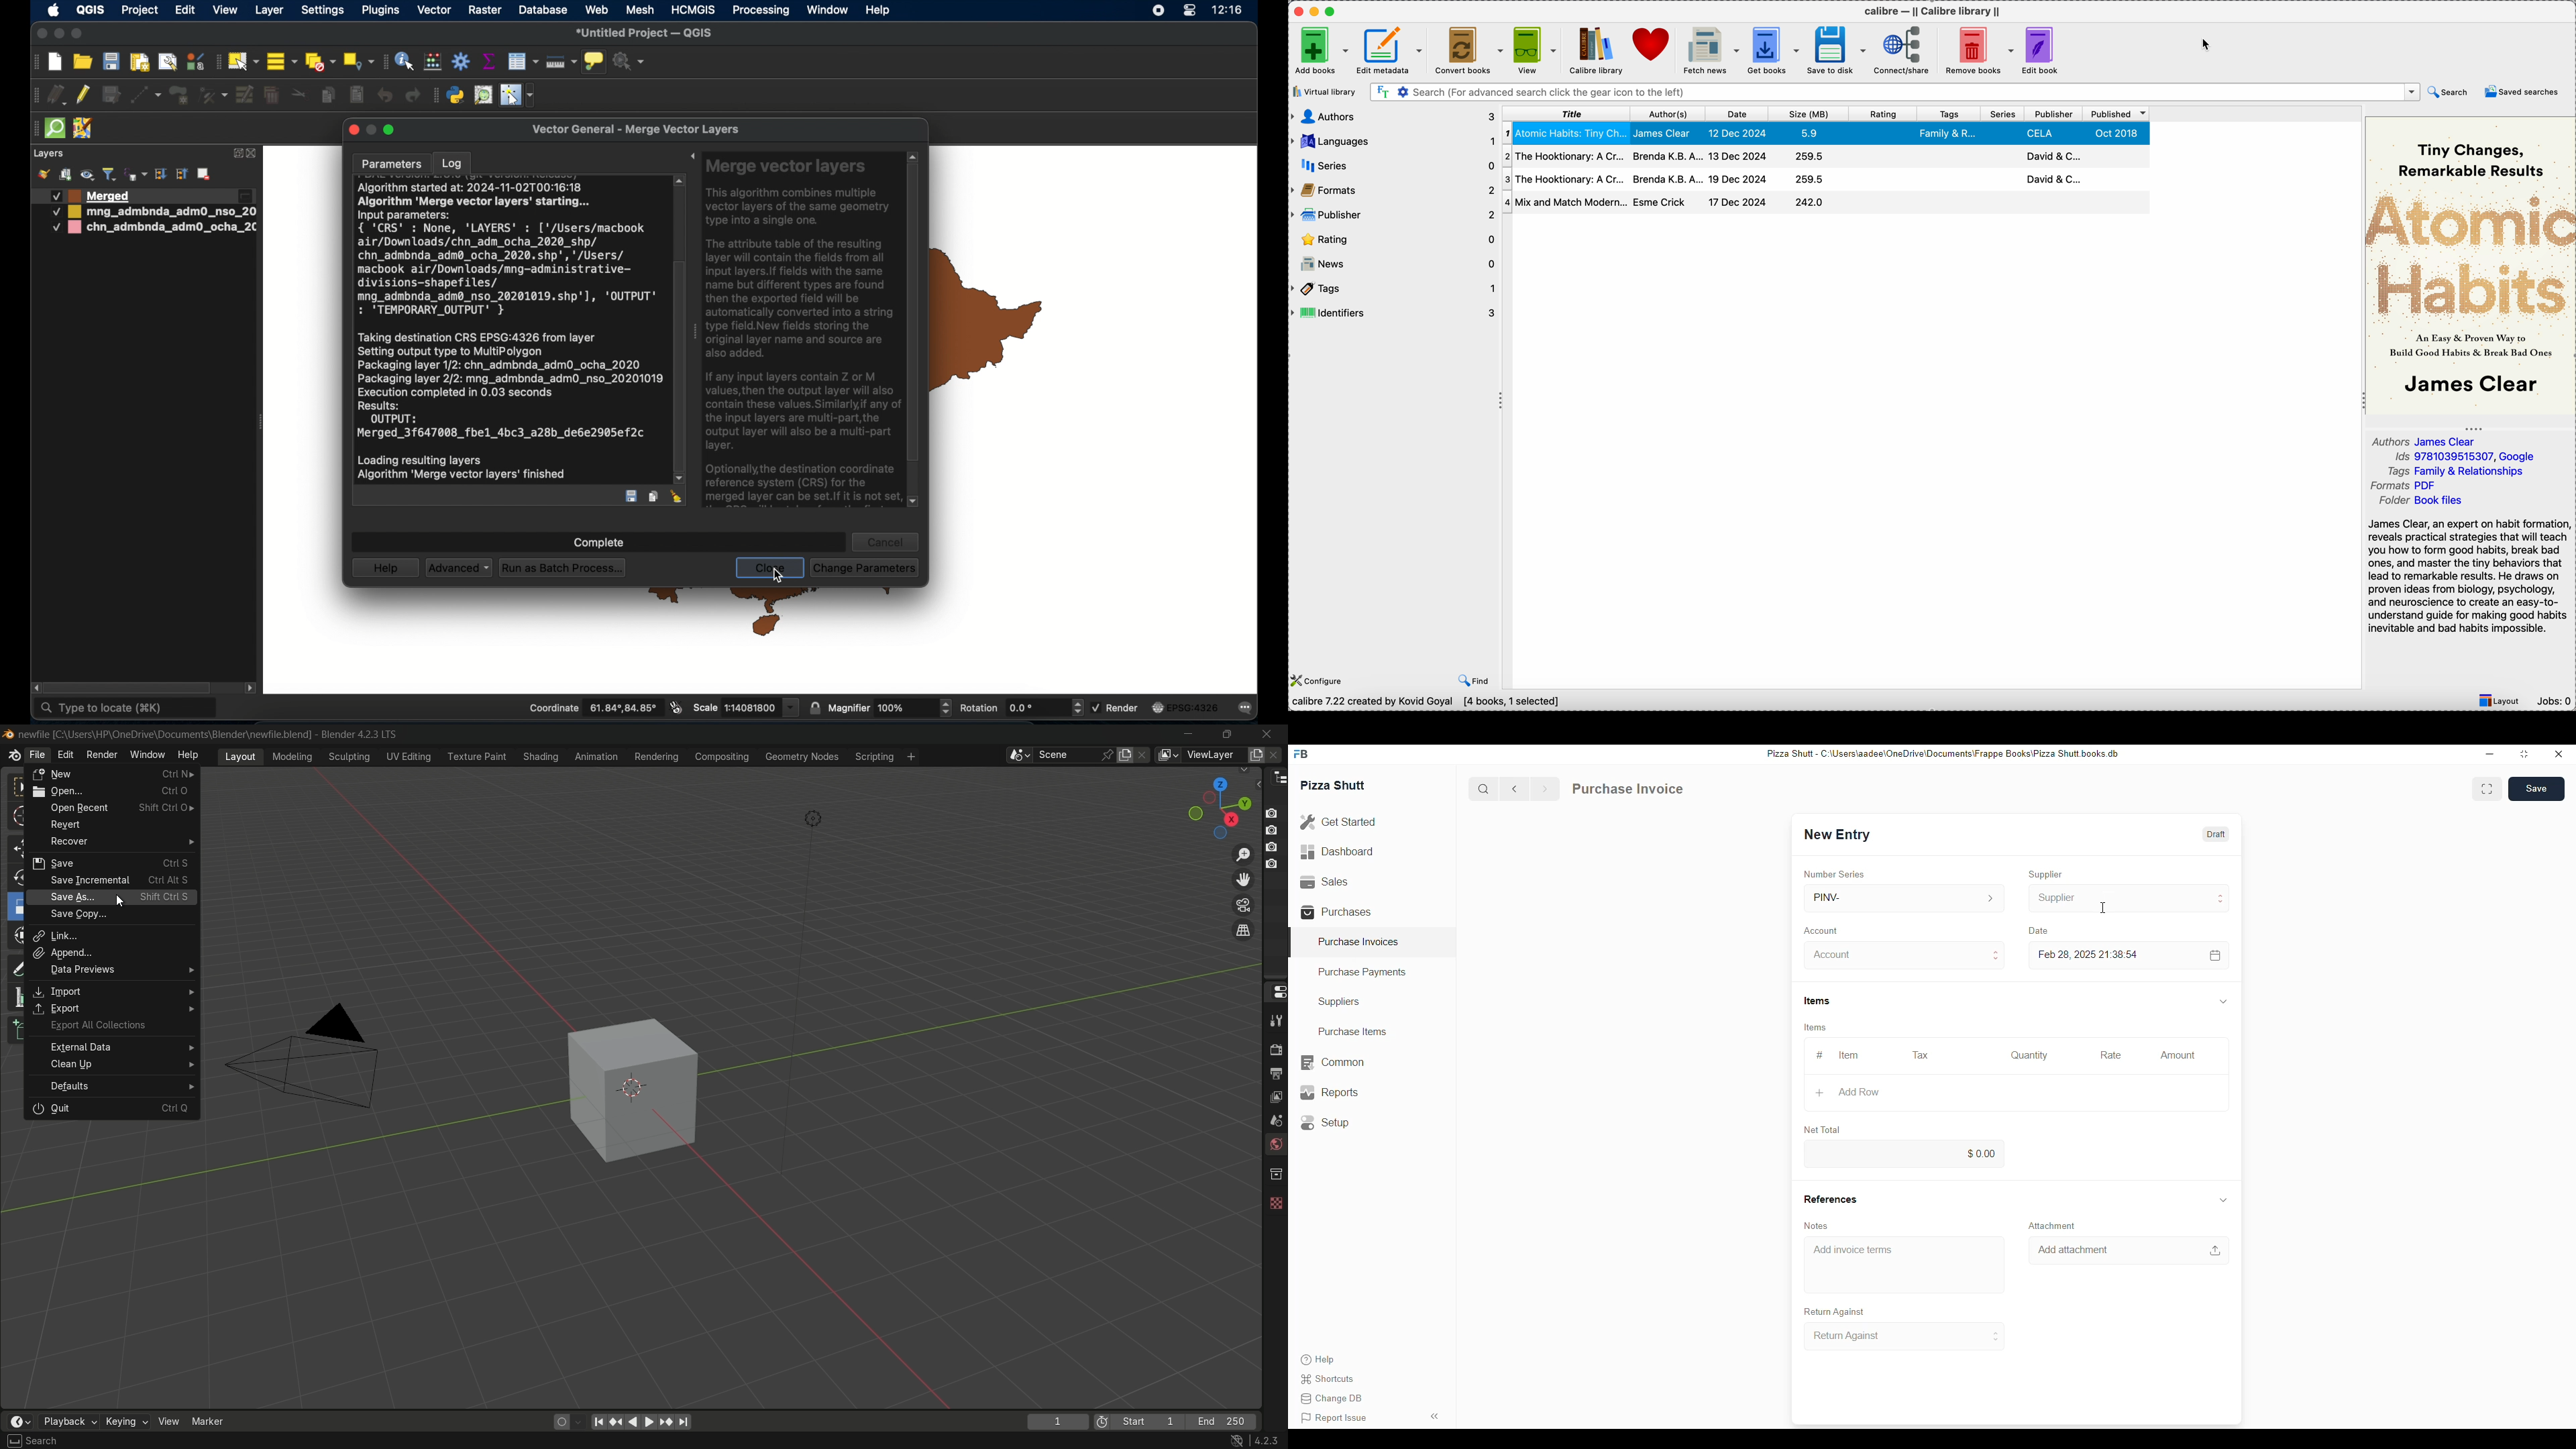  I want to click on authors, so click(2424, 442).